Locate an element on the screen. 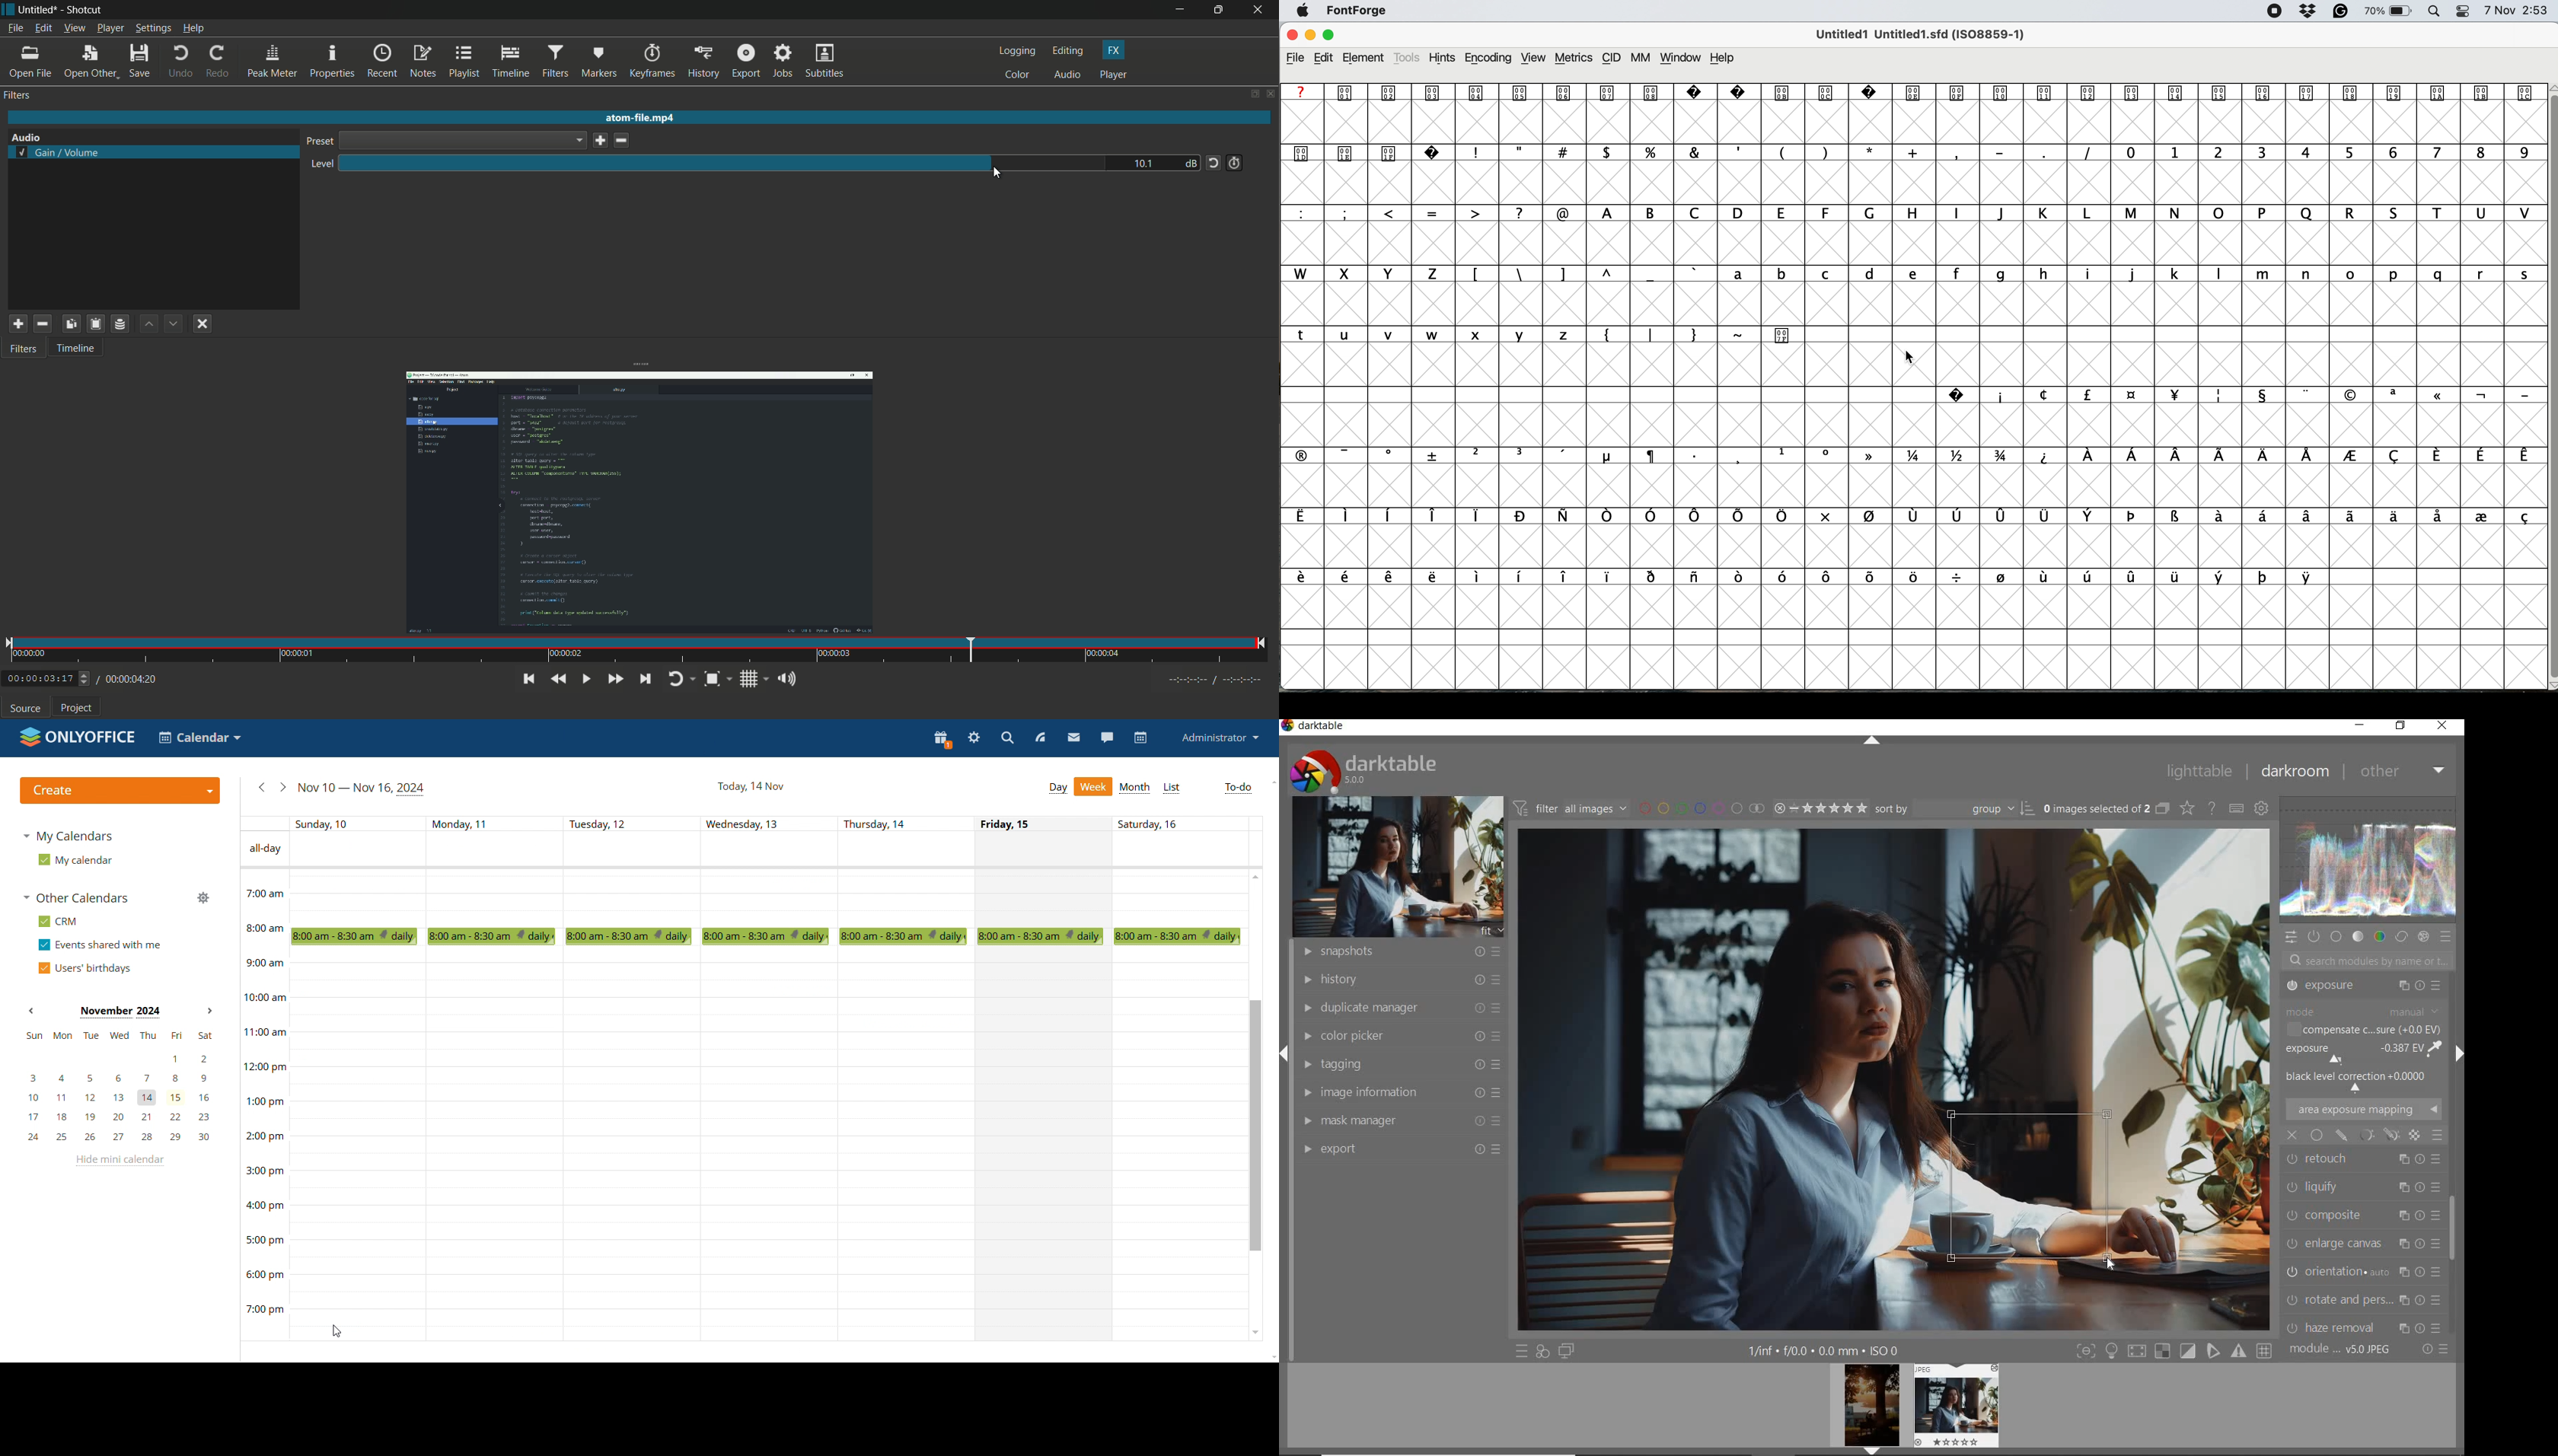 The width and height of the screenshot is (2576, 1456). properties is located at coordinates (332, 61).